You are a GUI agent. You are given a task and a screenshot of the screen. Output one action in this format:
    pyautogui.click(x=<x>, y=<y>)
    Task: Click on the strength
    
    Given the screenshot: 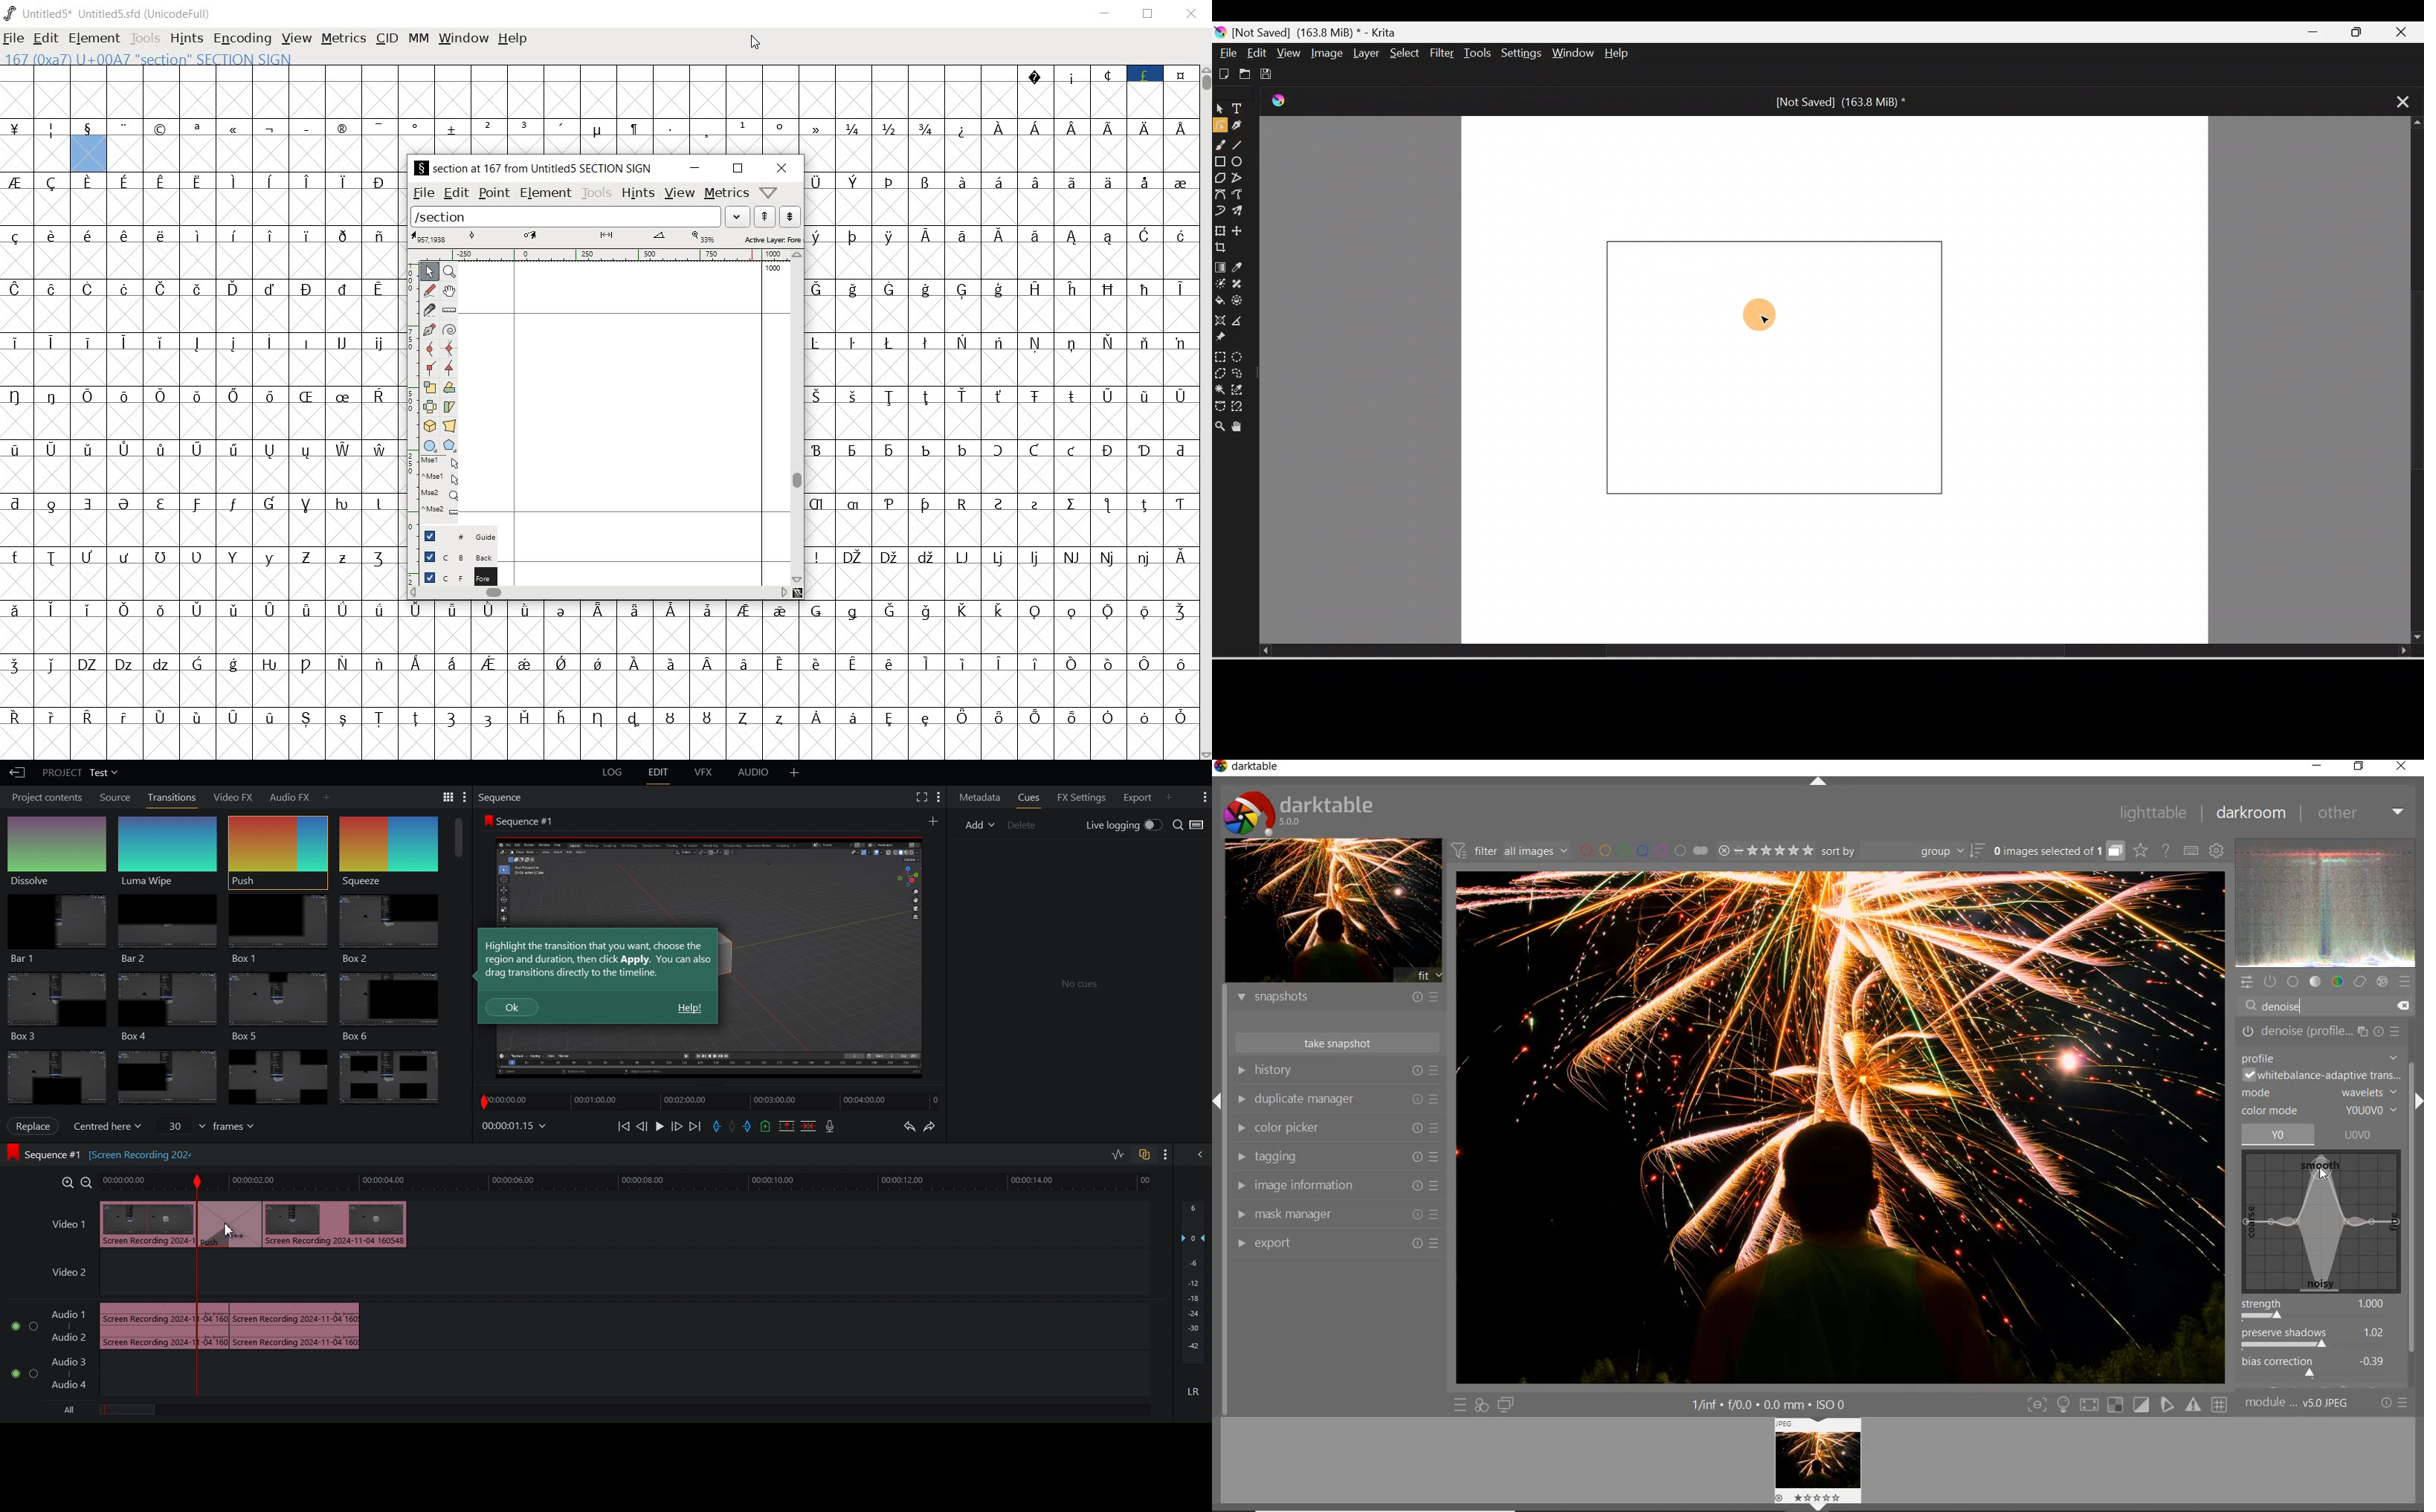 What is the action you would take?
    pyautogui.click(x=2319, y=1311)
    